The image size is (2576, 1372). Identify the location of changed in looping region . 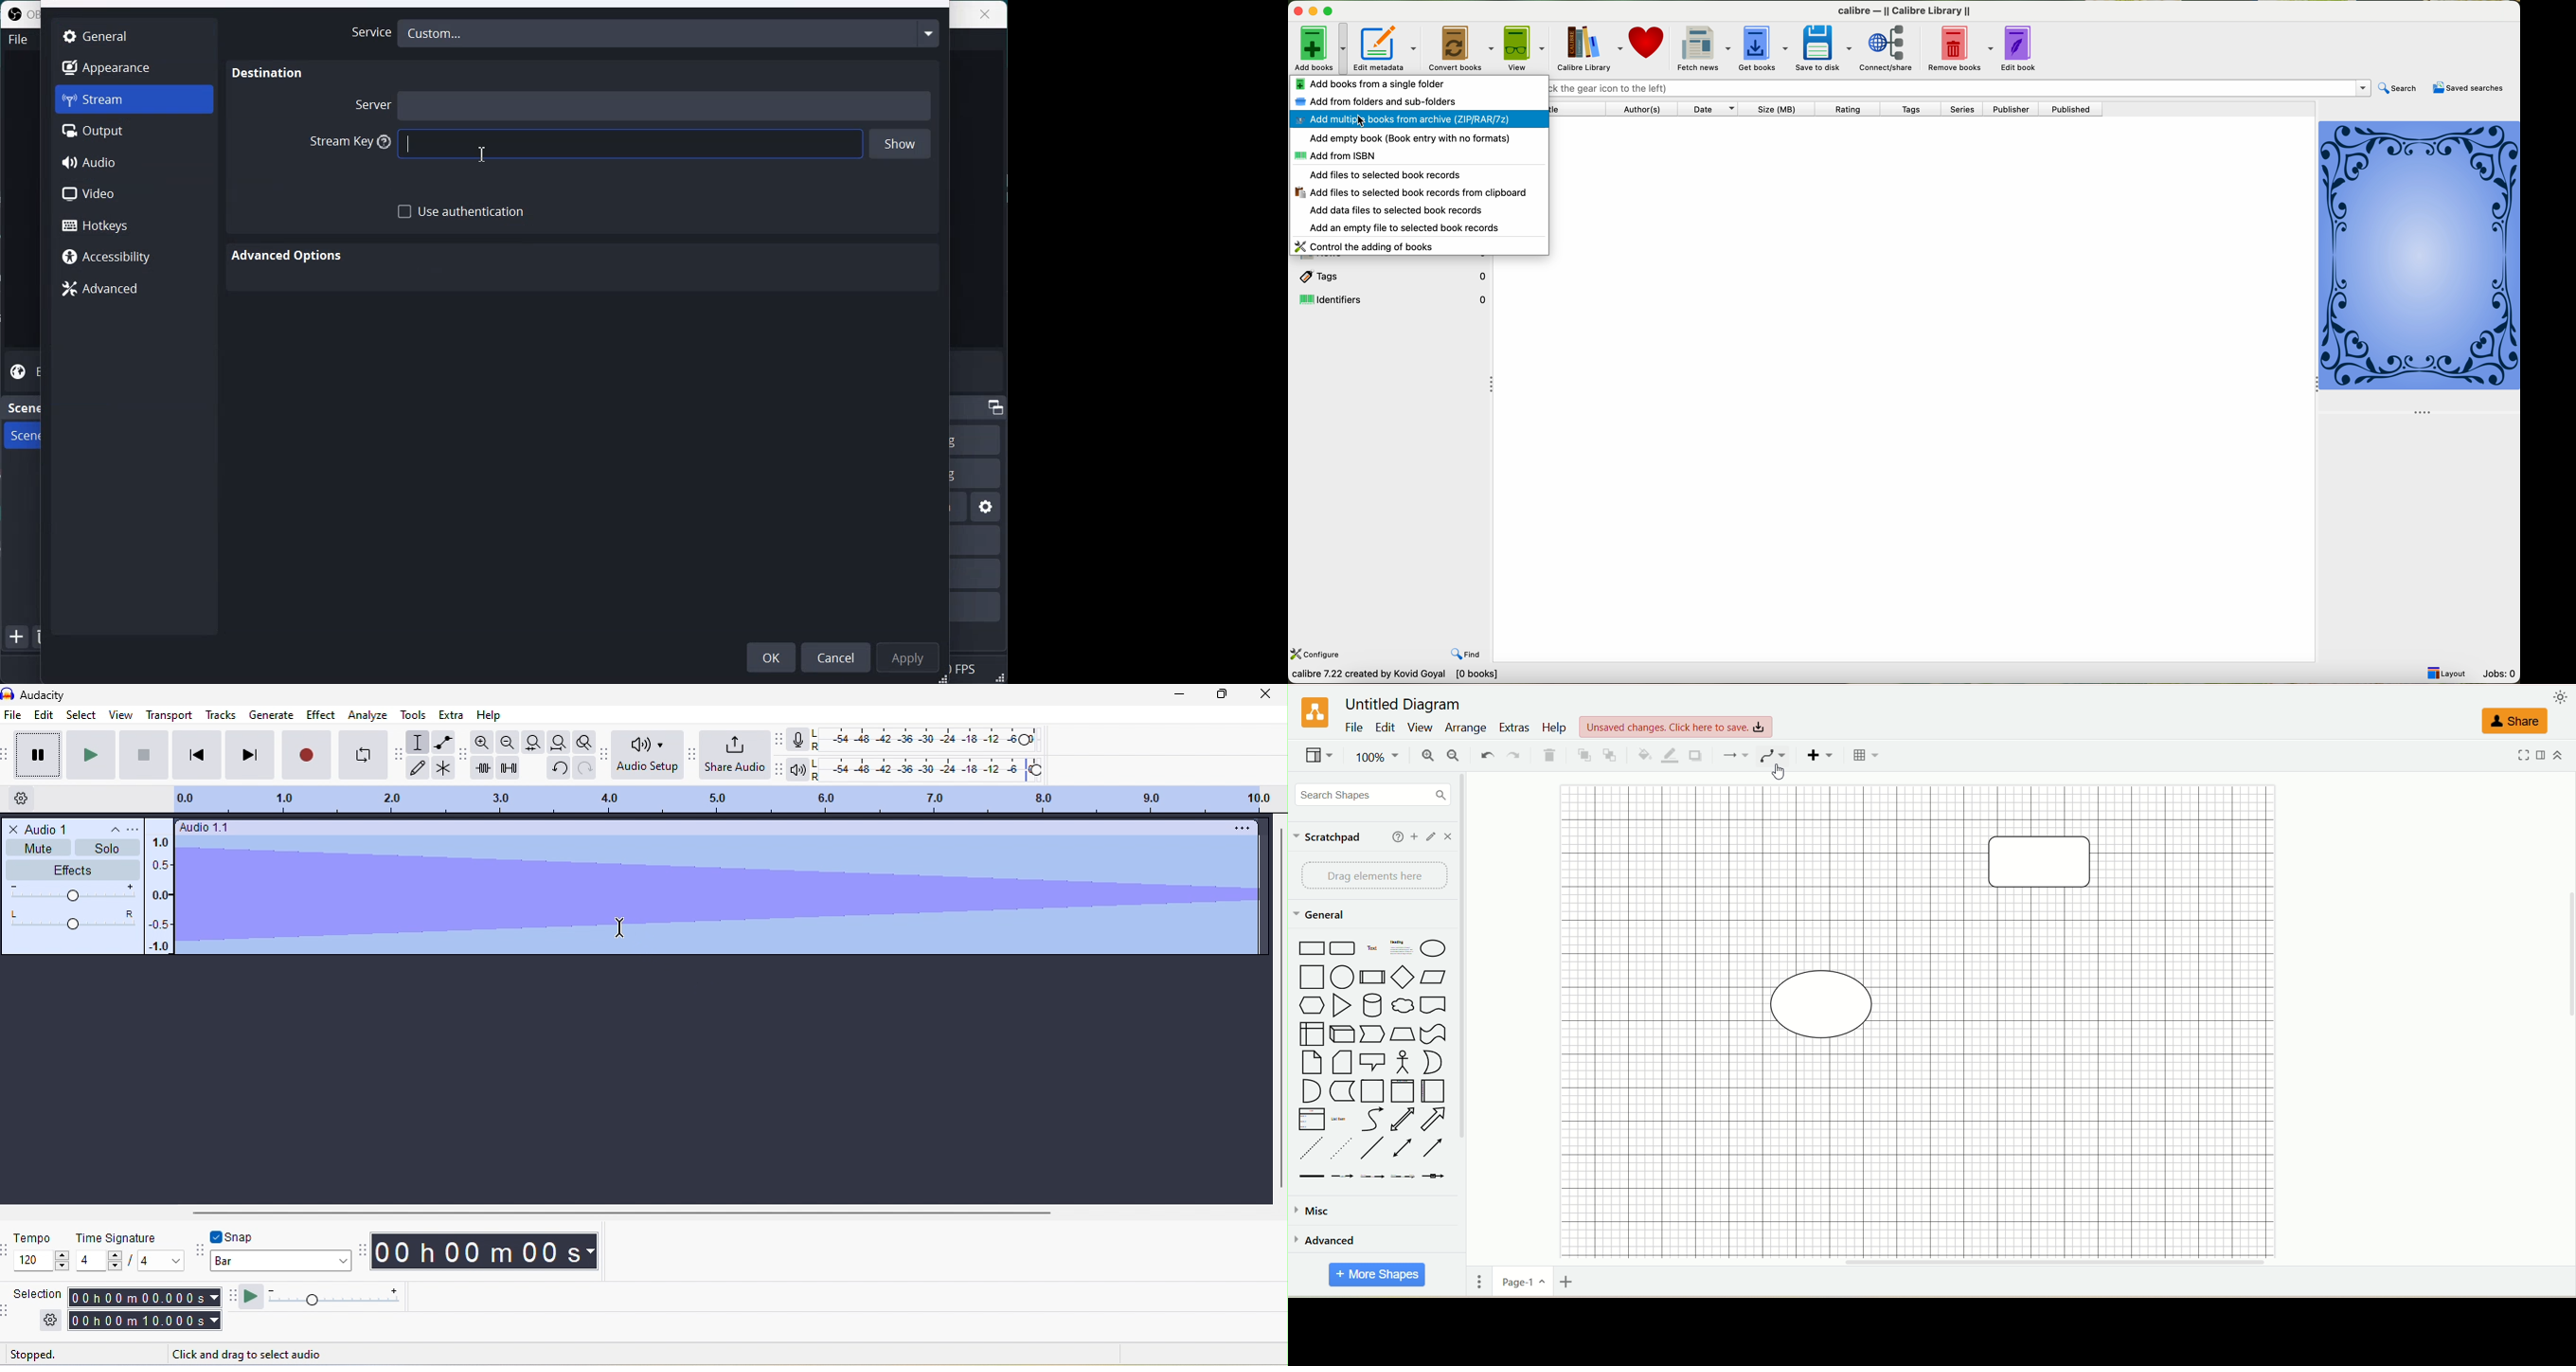
(723, 799).